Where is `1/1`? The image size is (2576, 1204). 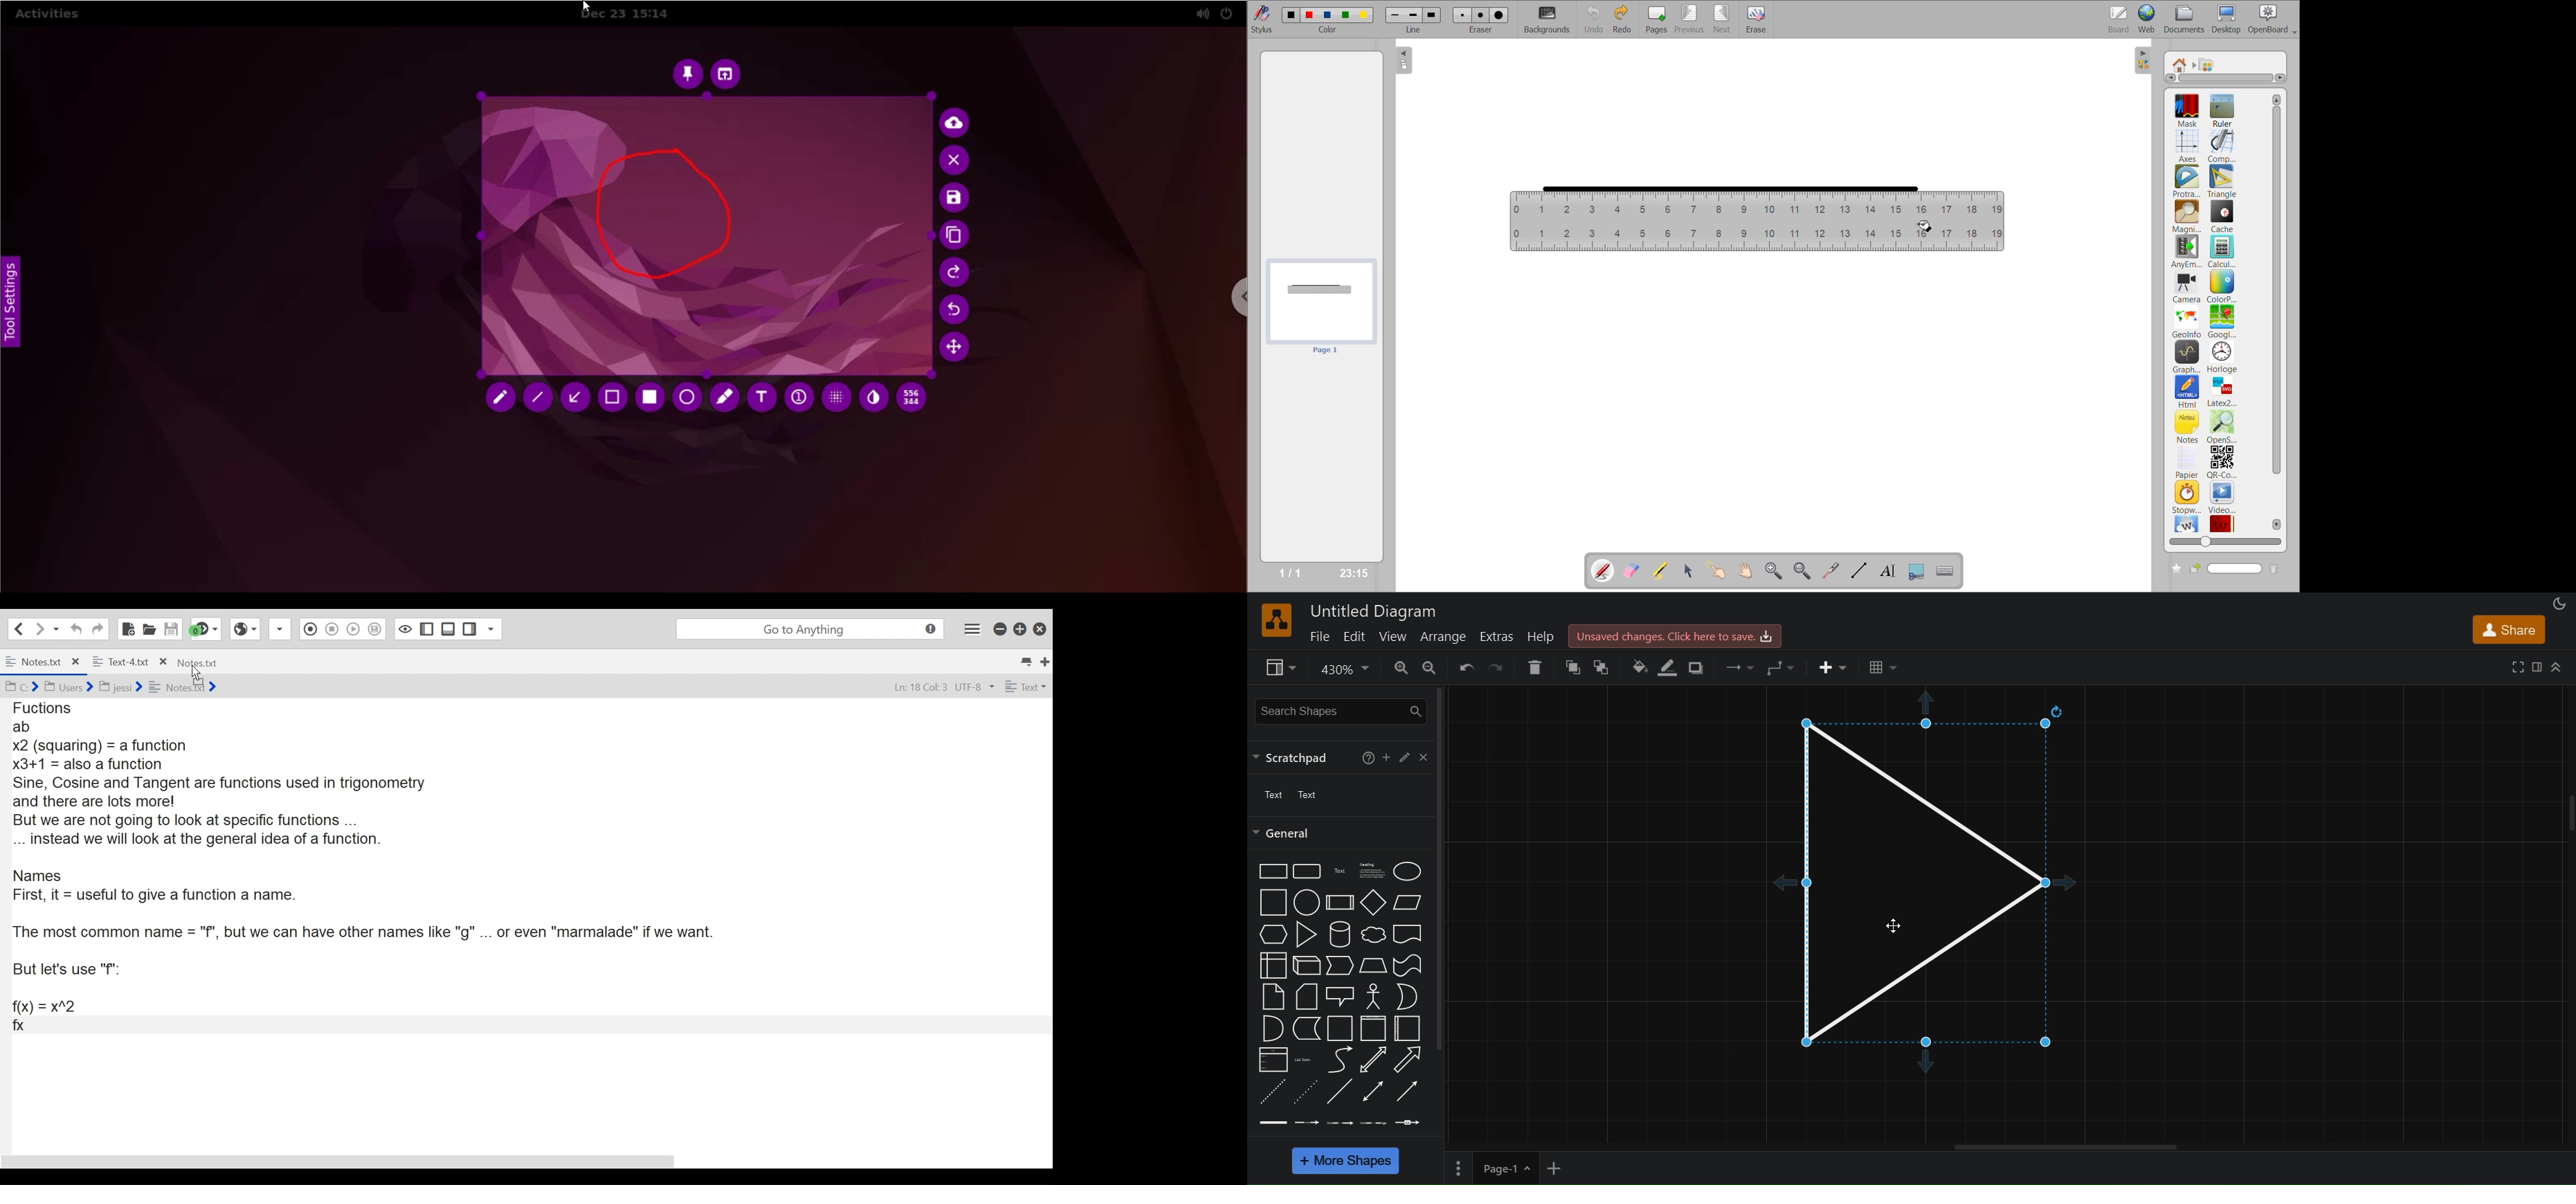 1/1 is located at coordinates (1293, 573).